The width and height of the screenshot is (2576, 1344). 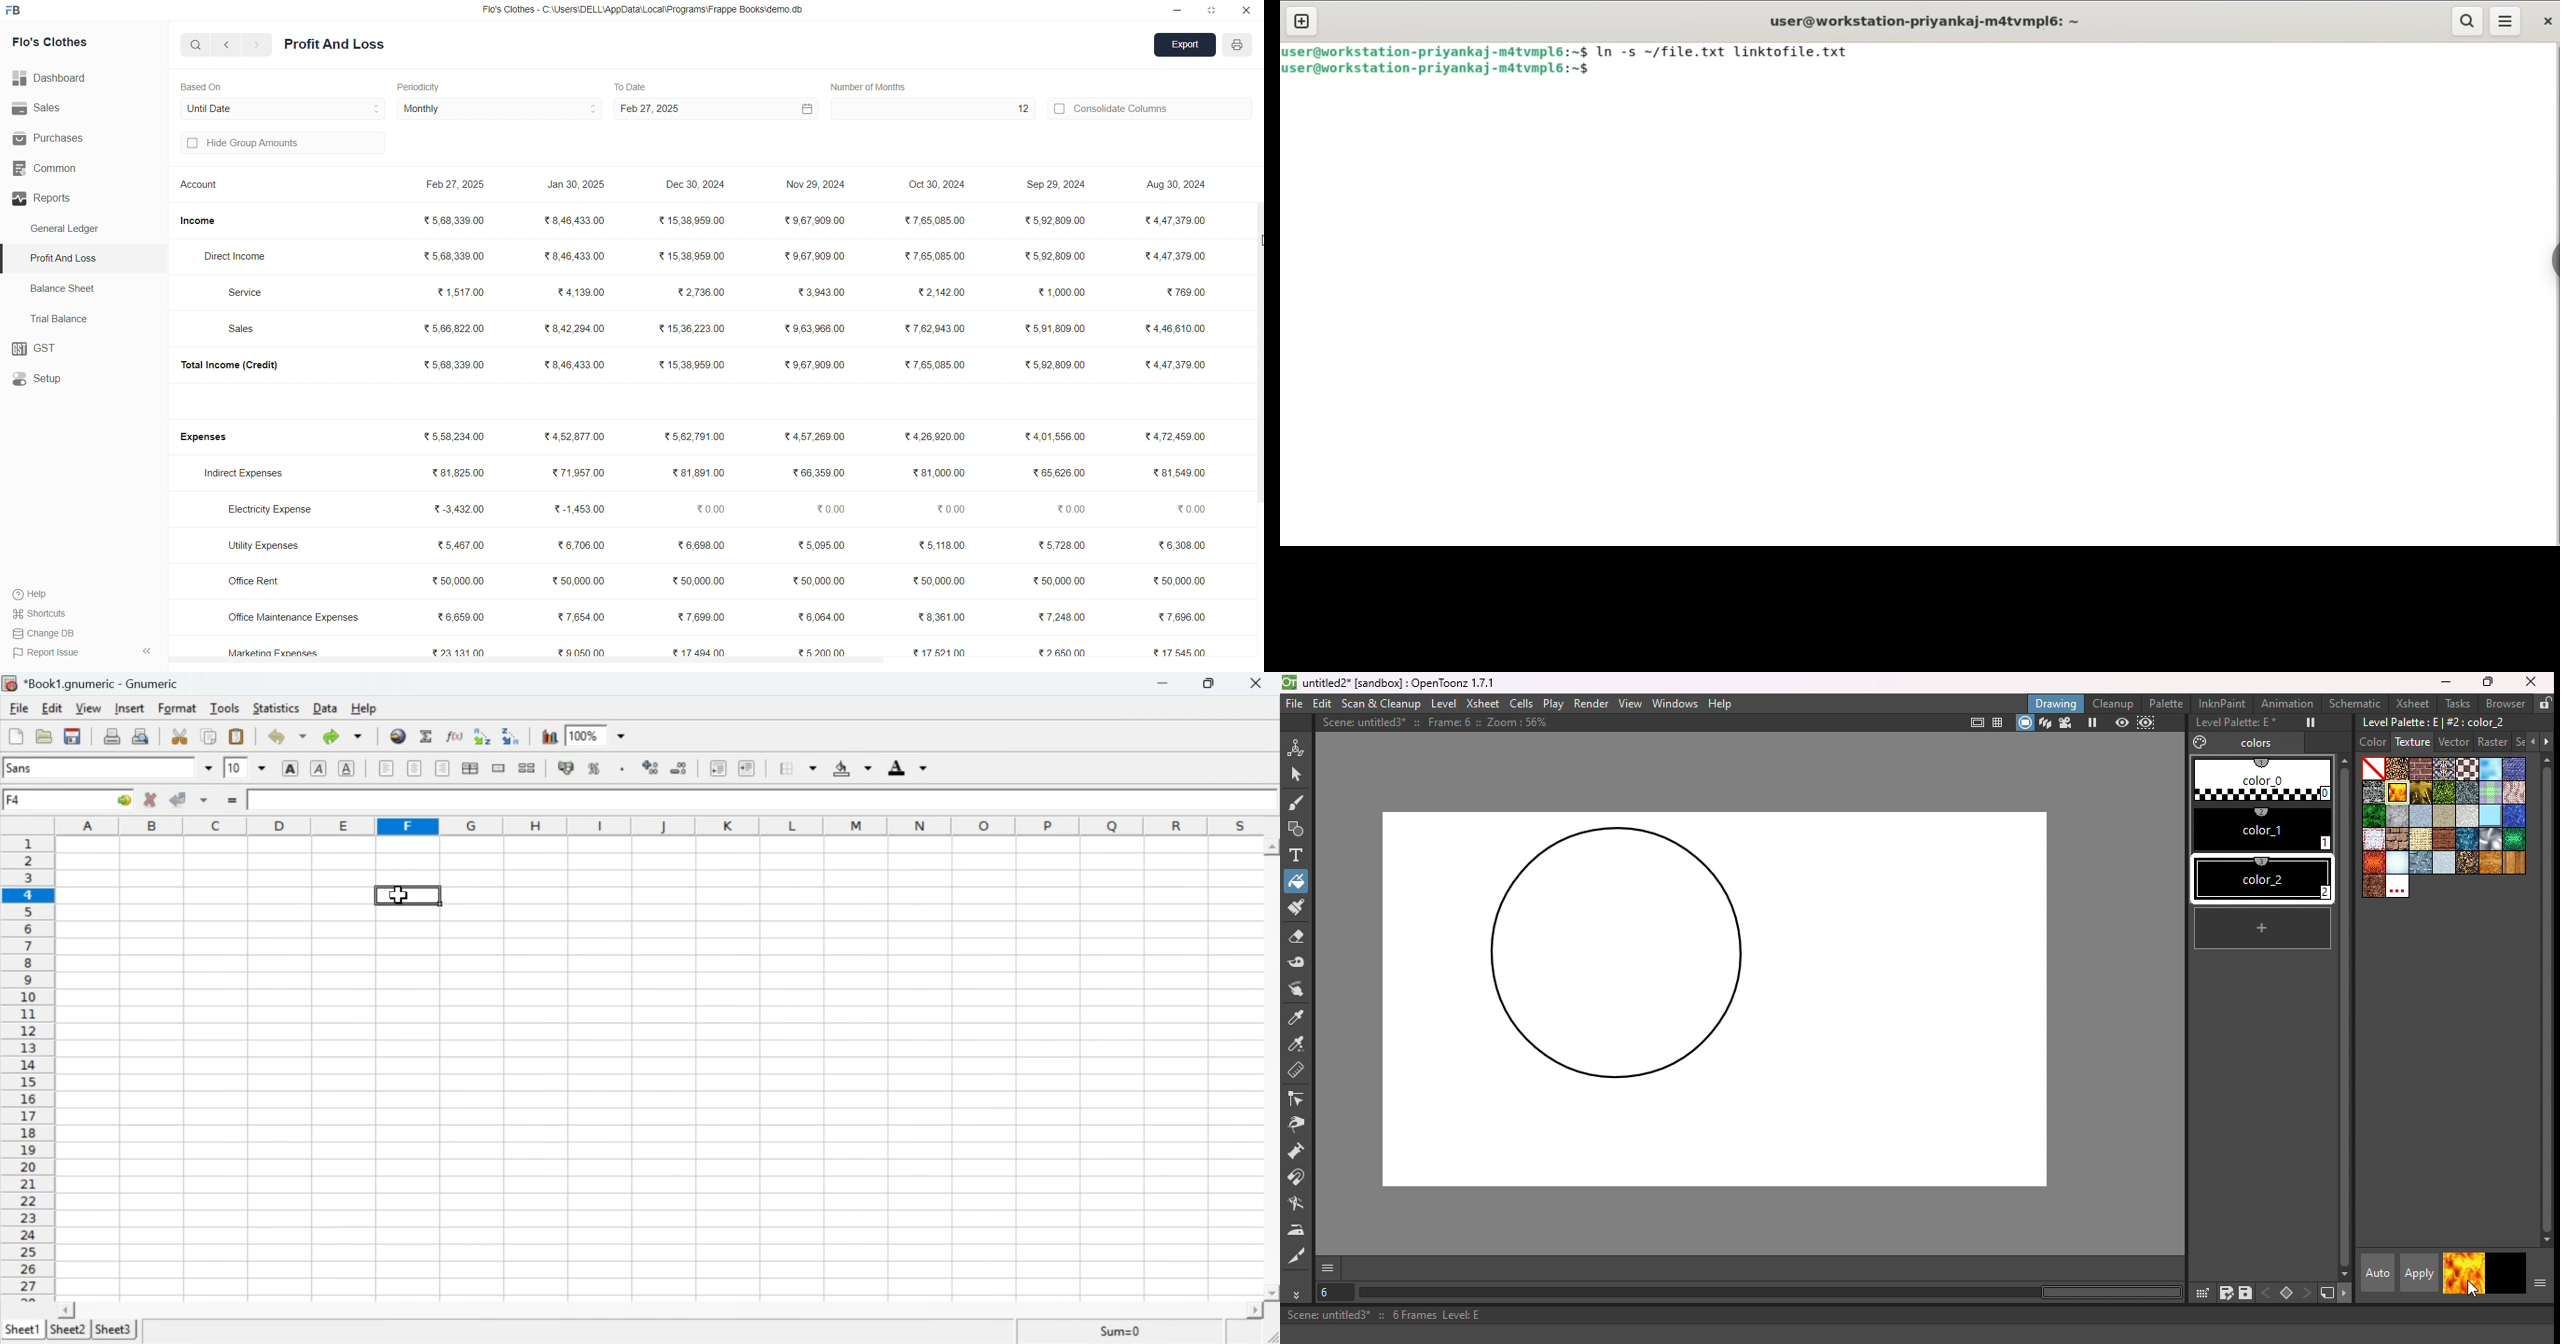 What do you see at coordinates (341, 738) in the screenshot?
I see `Redo` at bounding box center [341, 738].